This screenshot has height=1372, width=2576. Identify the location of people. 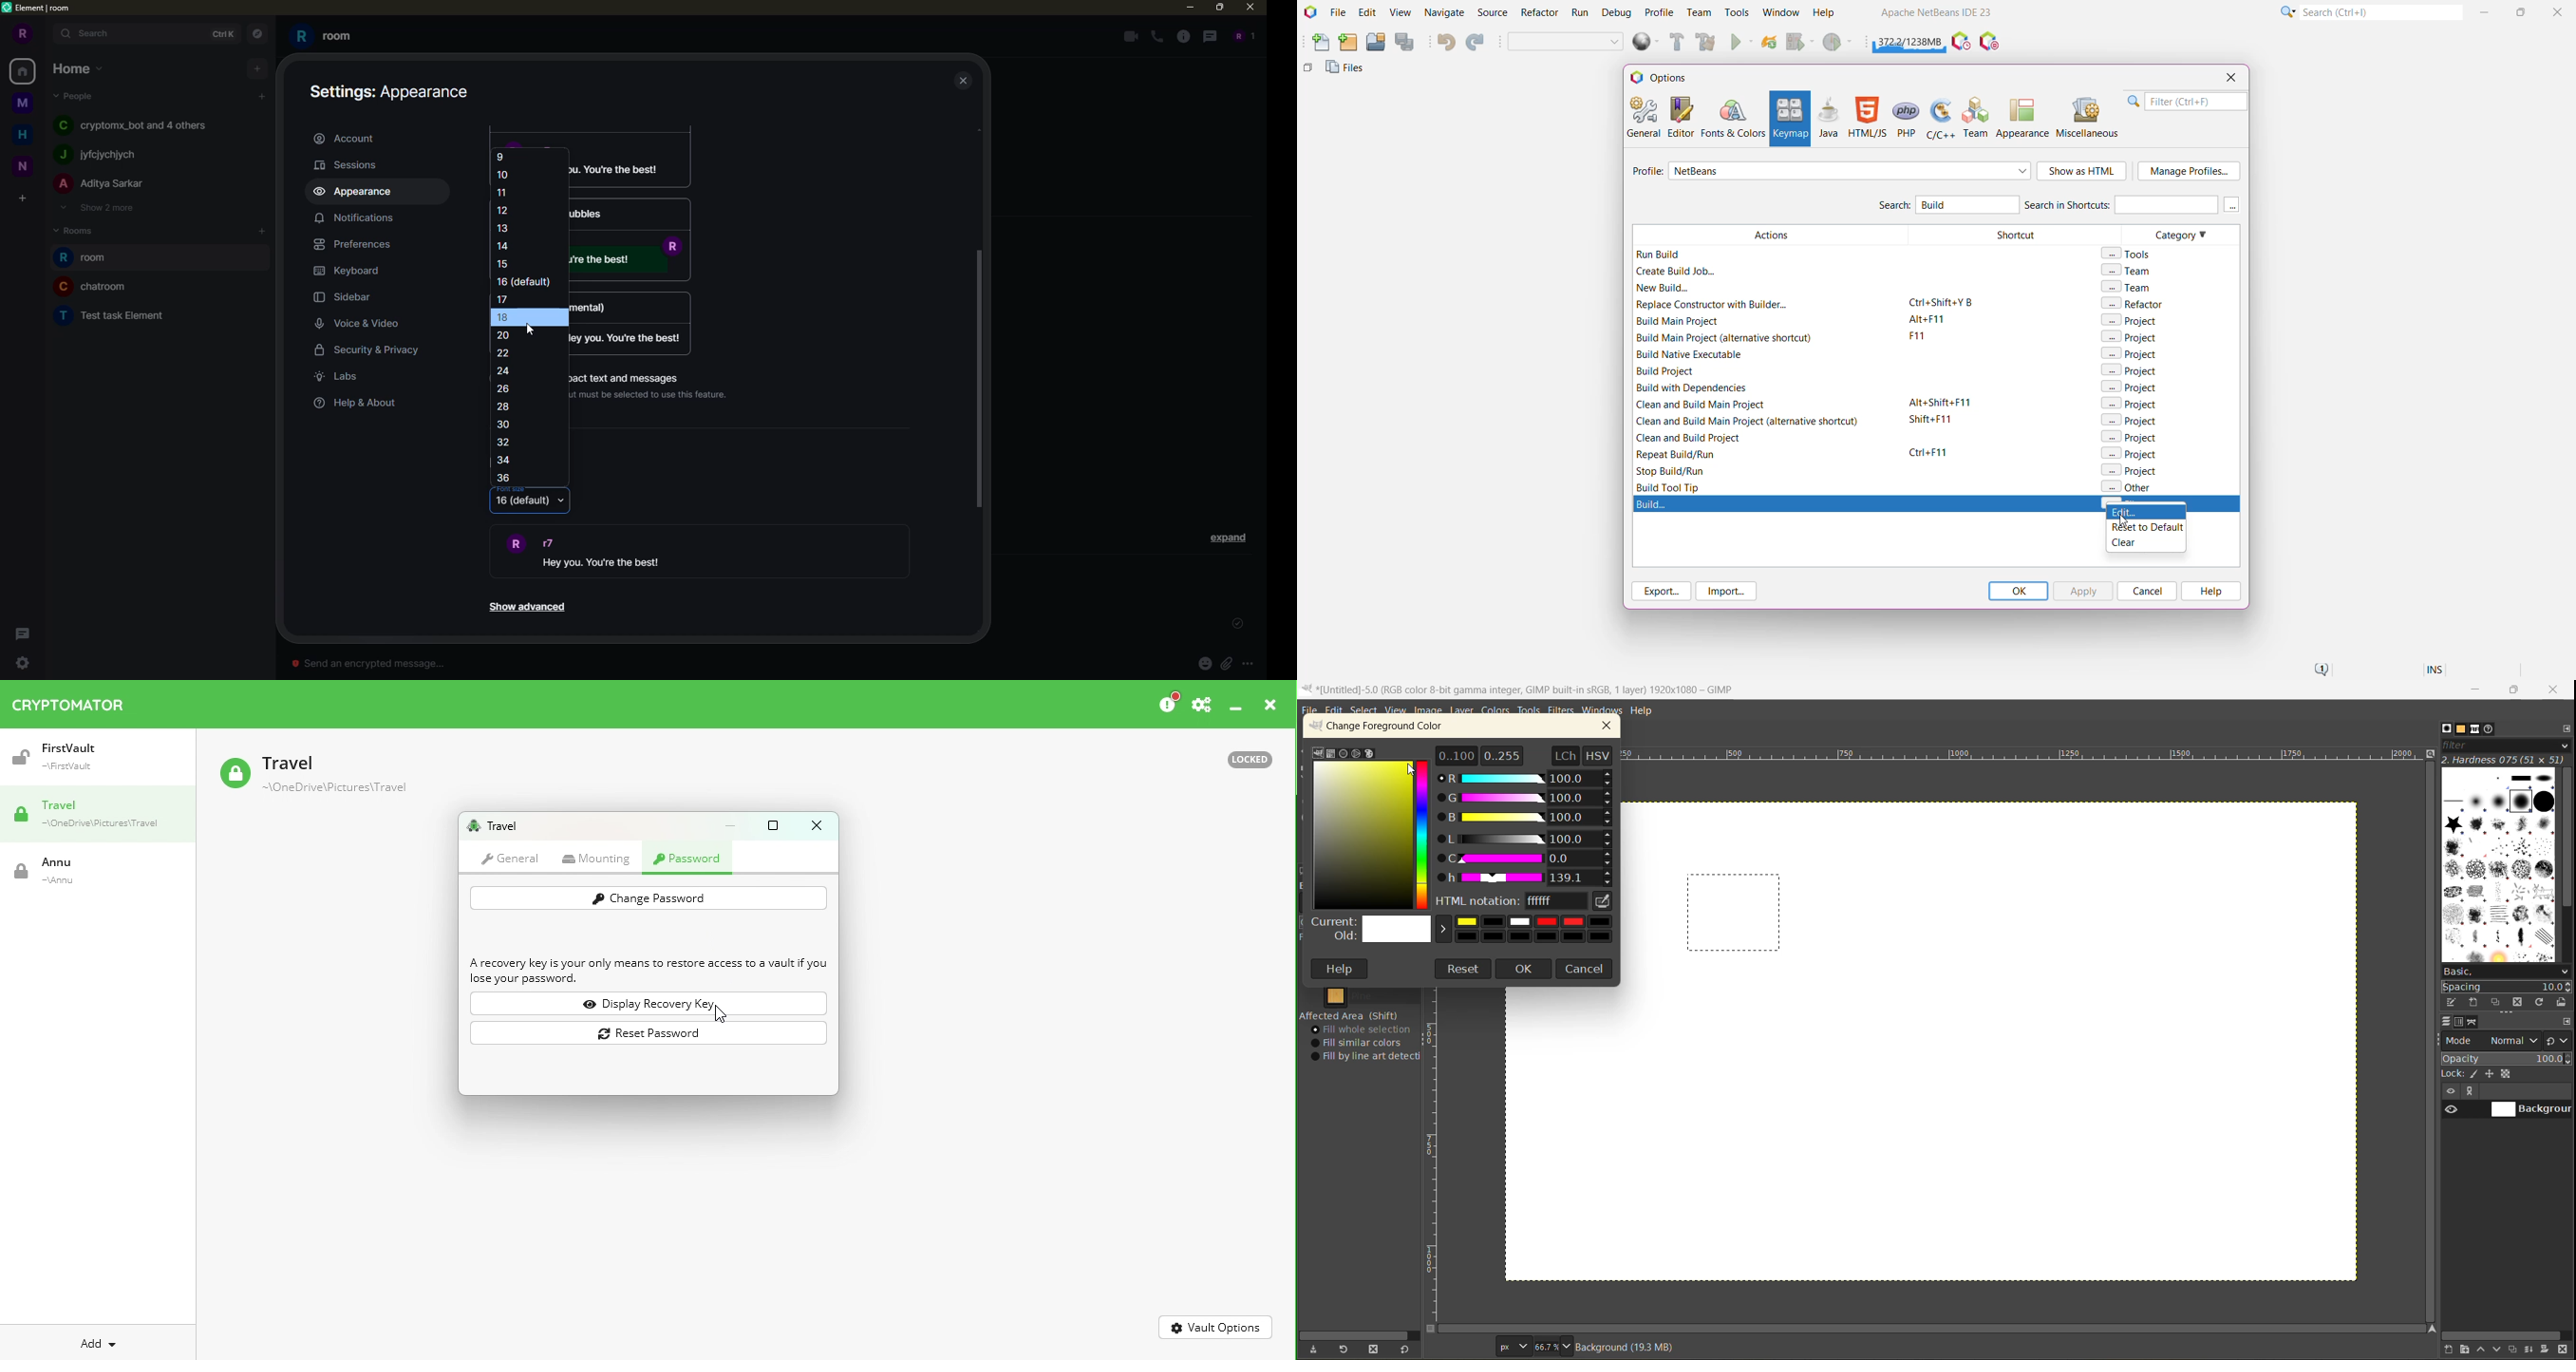
(101, 154).